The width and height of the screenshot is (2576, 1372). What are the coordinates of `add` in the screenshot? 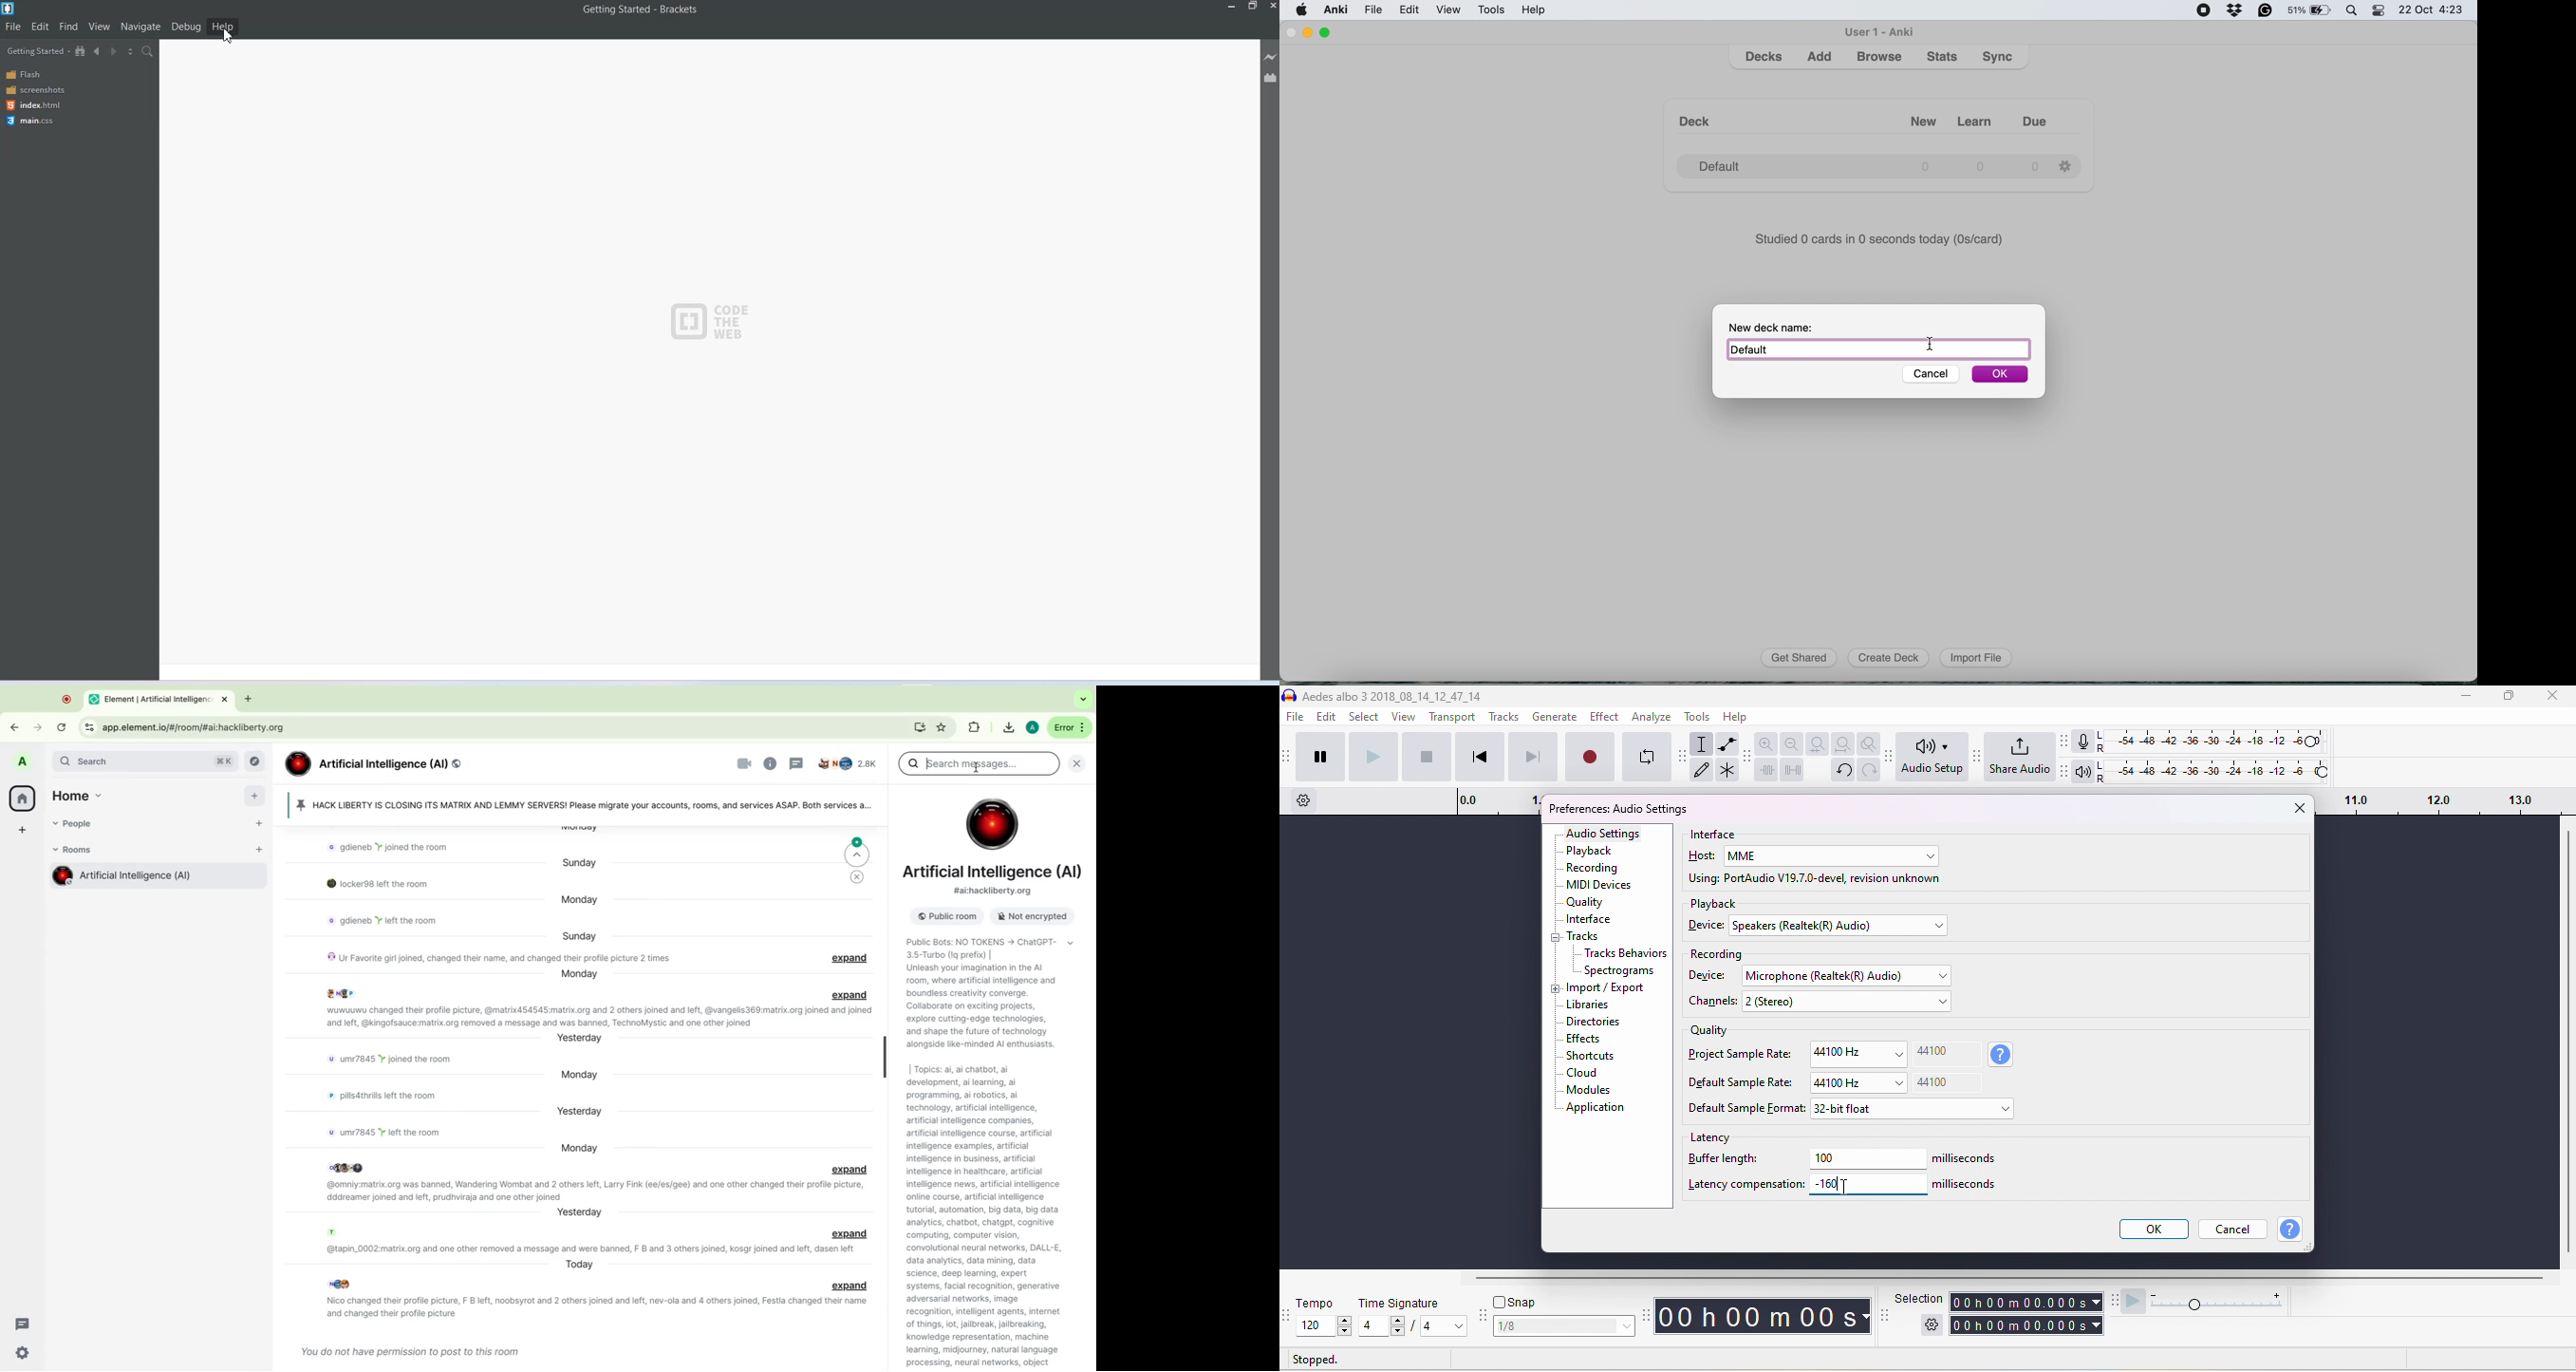 It's located at (255, 799).